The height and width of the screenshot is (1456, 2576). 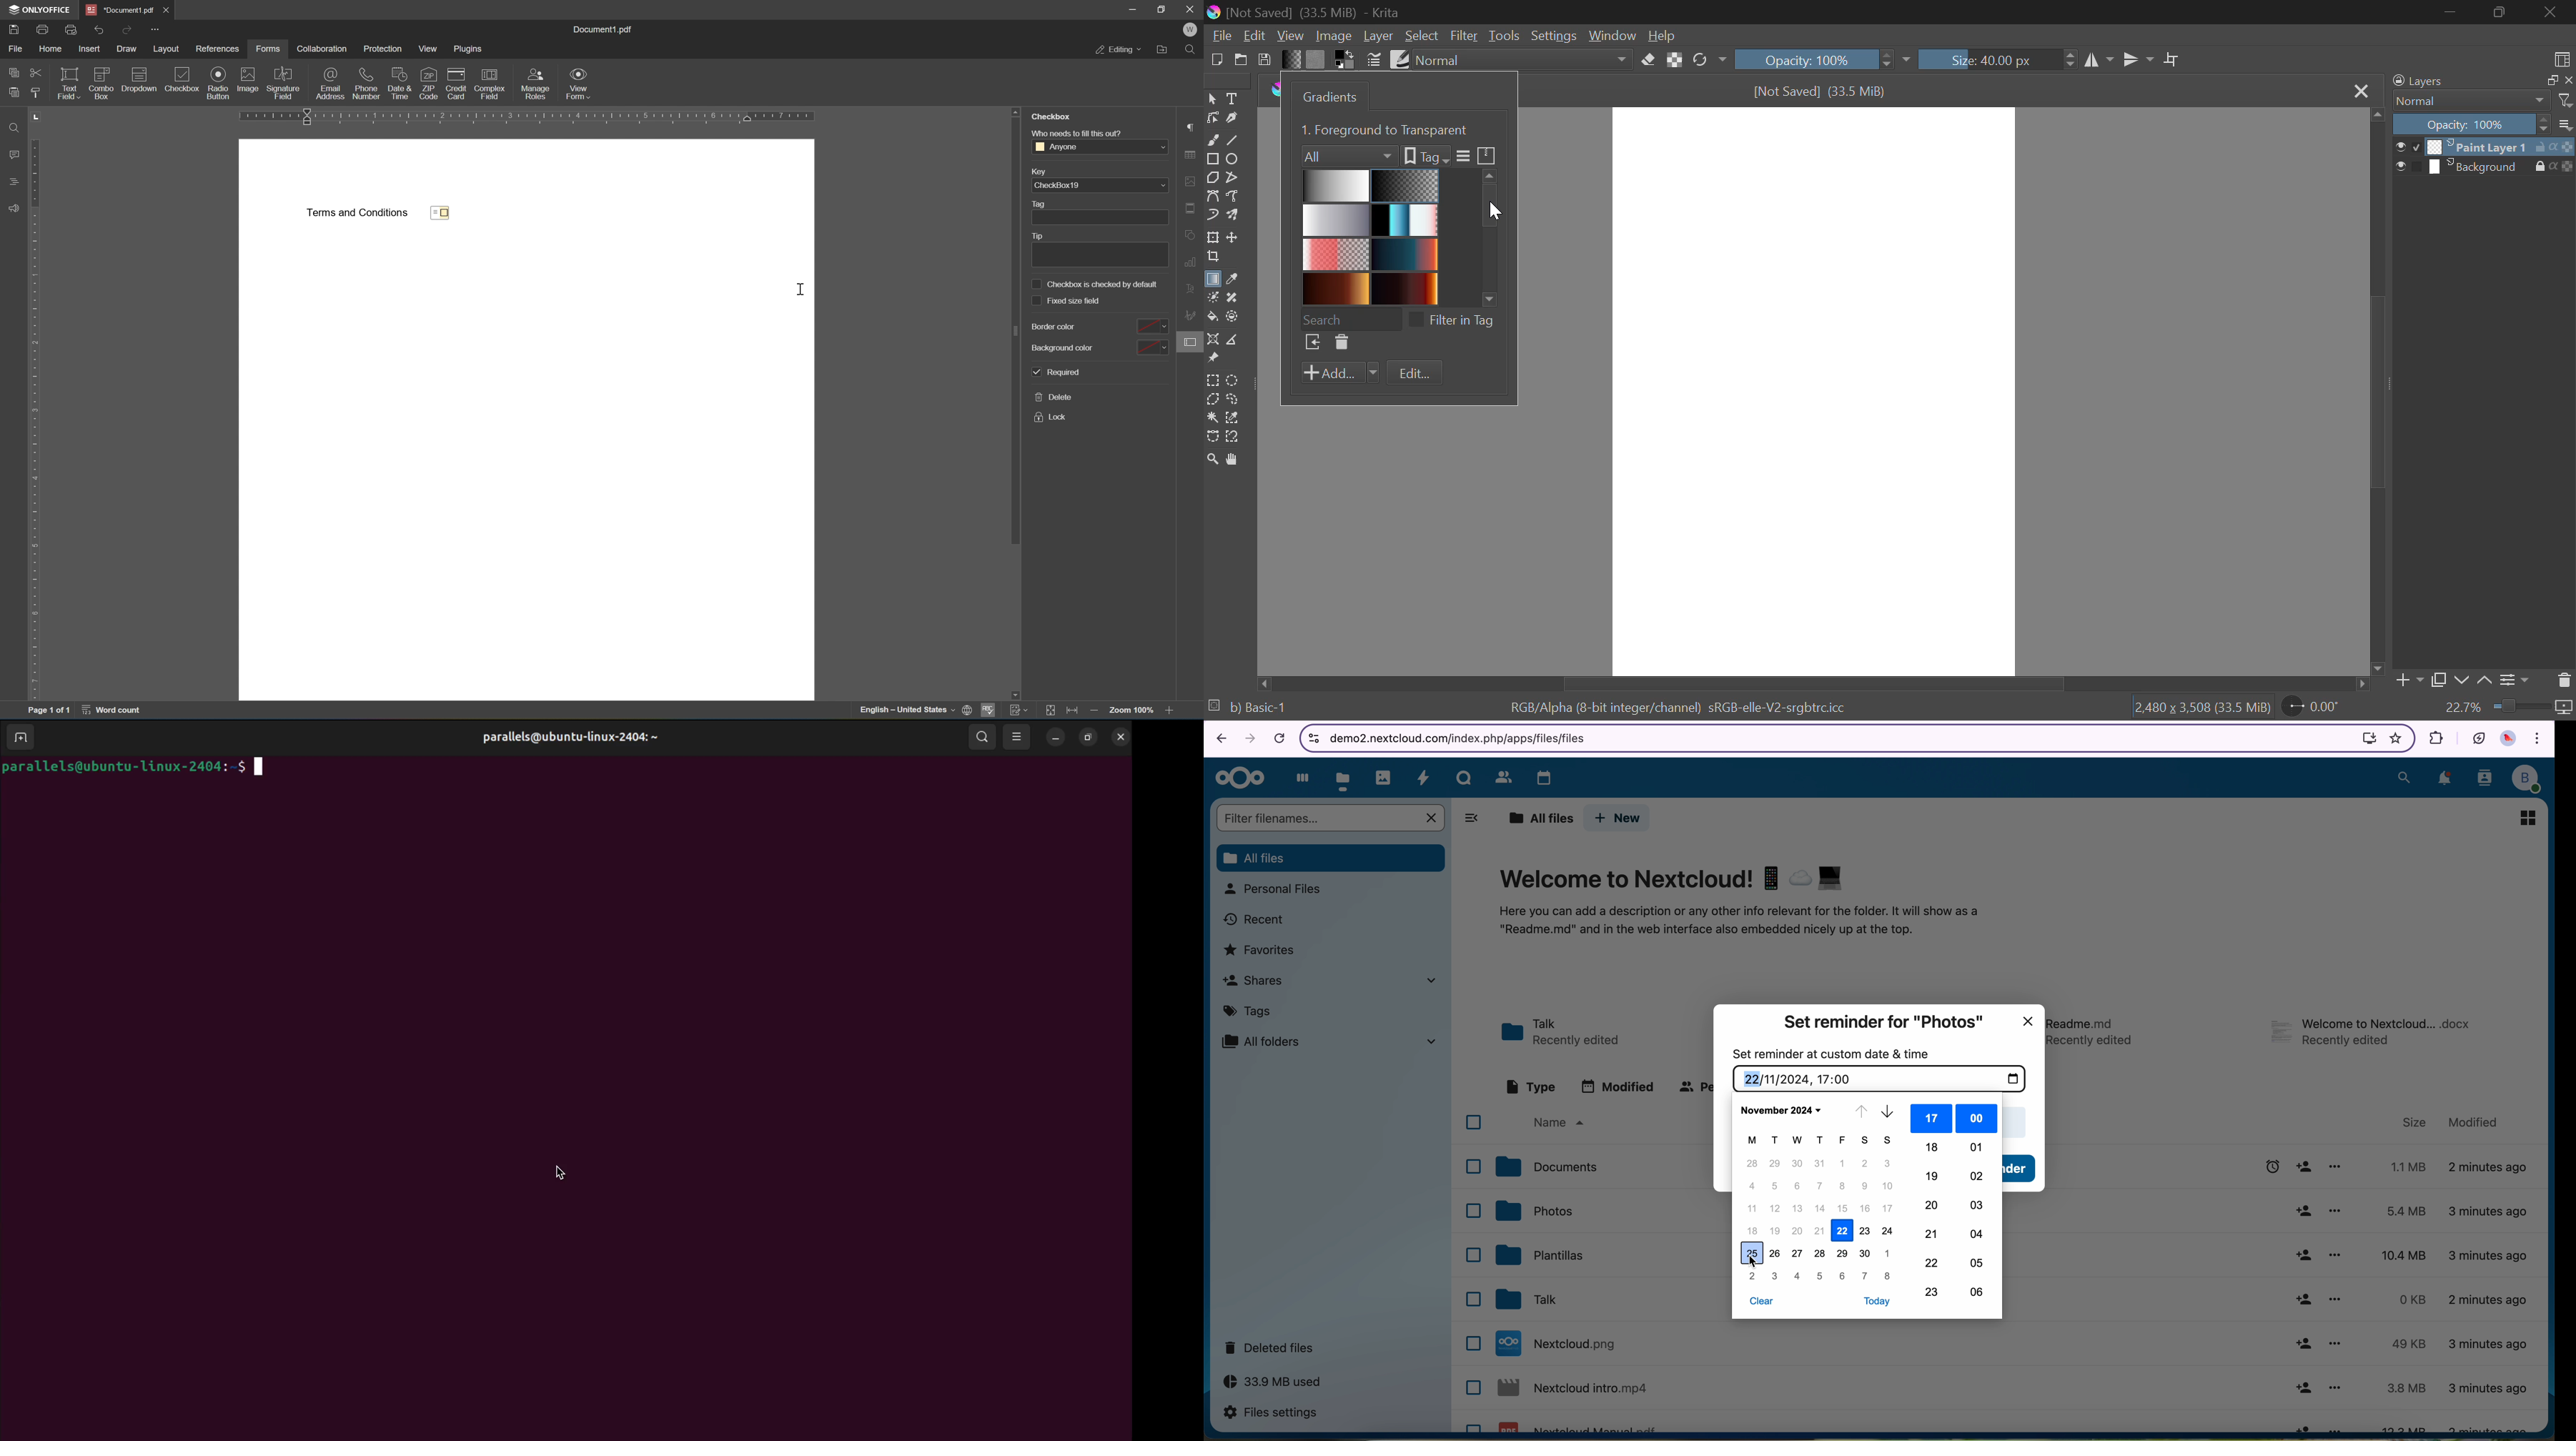 What do you see at coordinates (71, 29) in the screenshot?
I see `quick print` at bounding box center [71, 29].